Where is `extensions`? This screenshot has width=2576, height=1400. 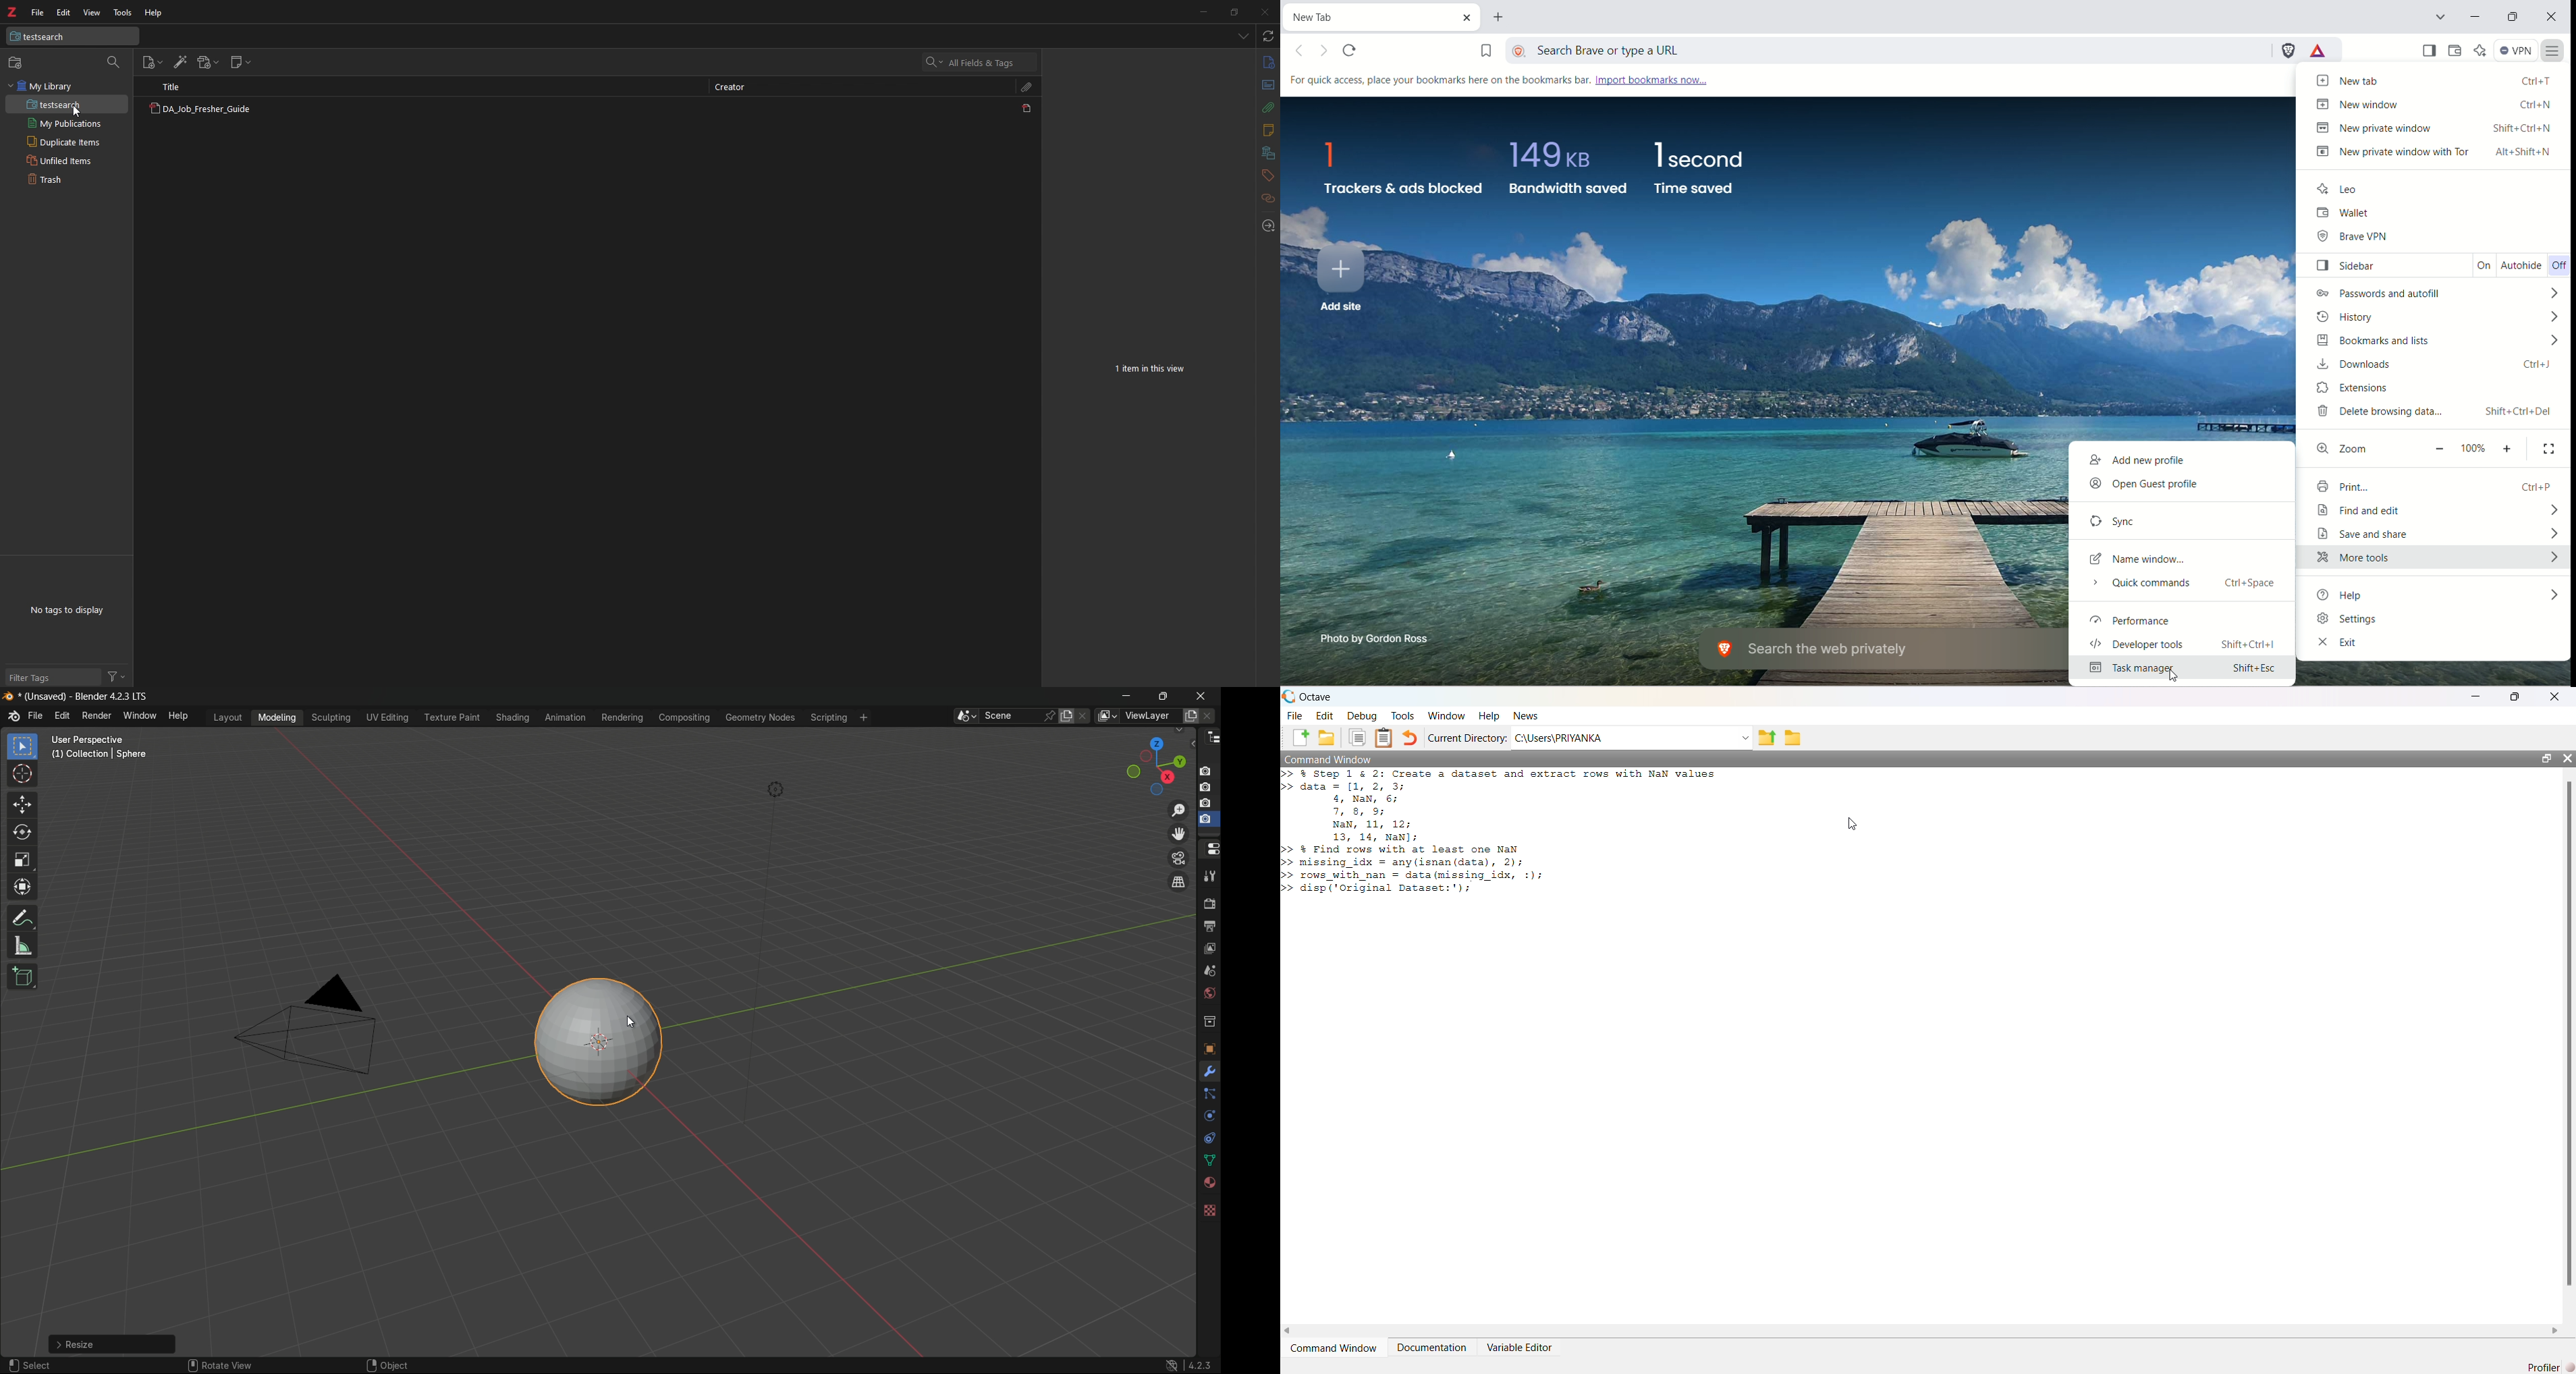
extensions is located at coordinates (2426, 389).